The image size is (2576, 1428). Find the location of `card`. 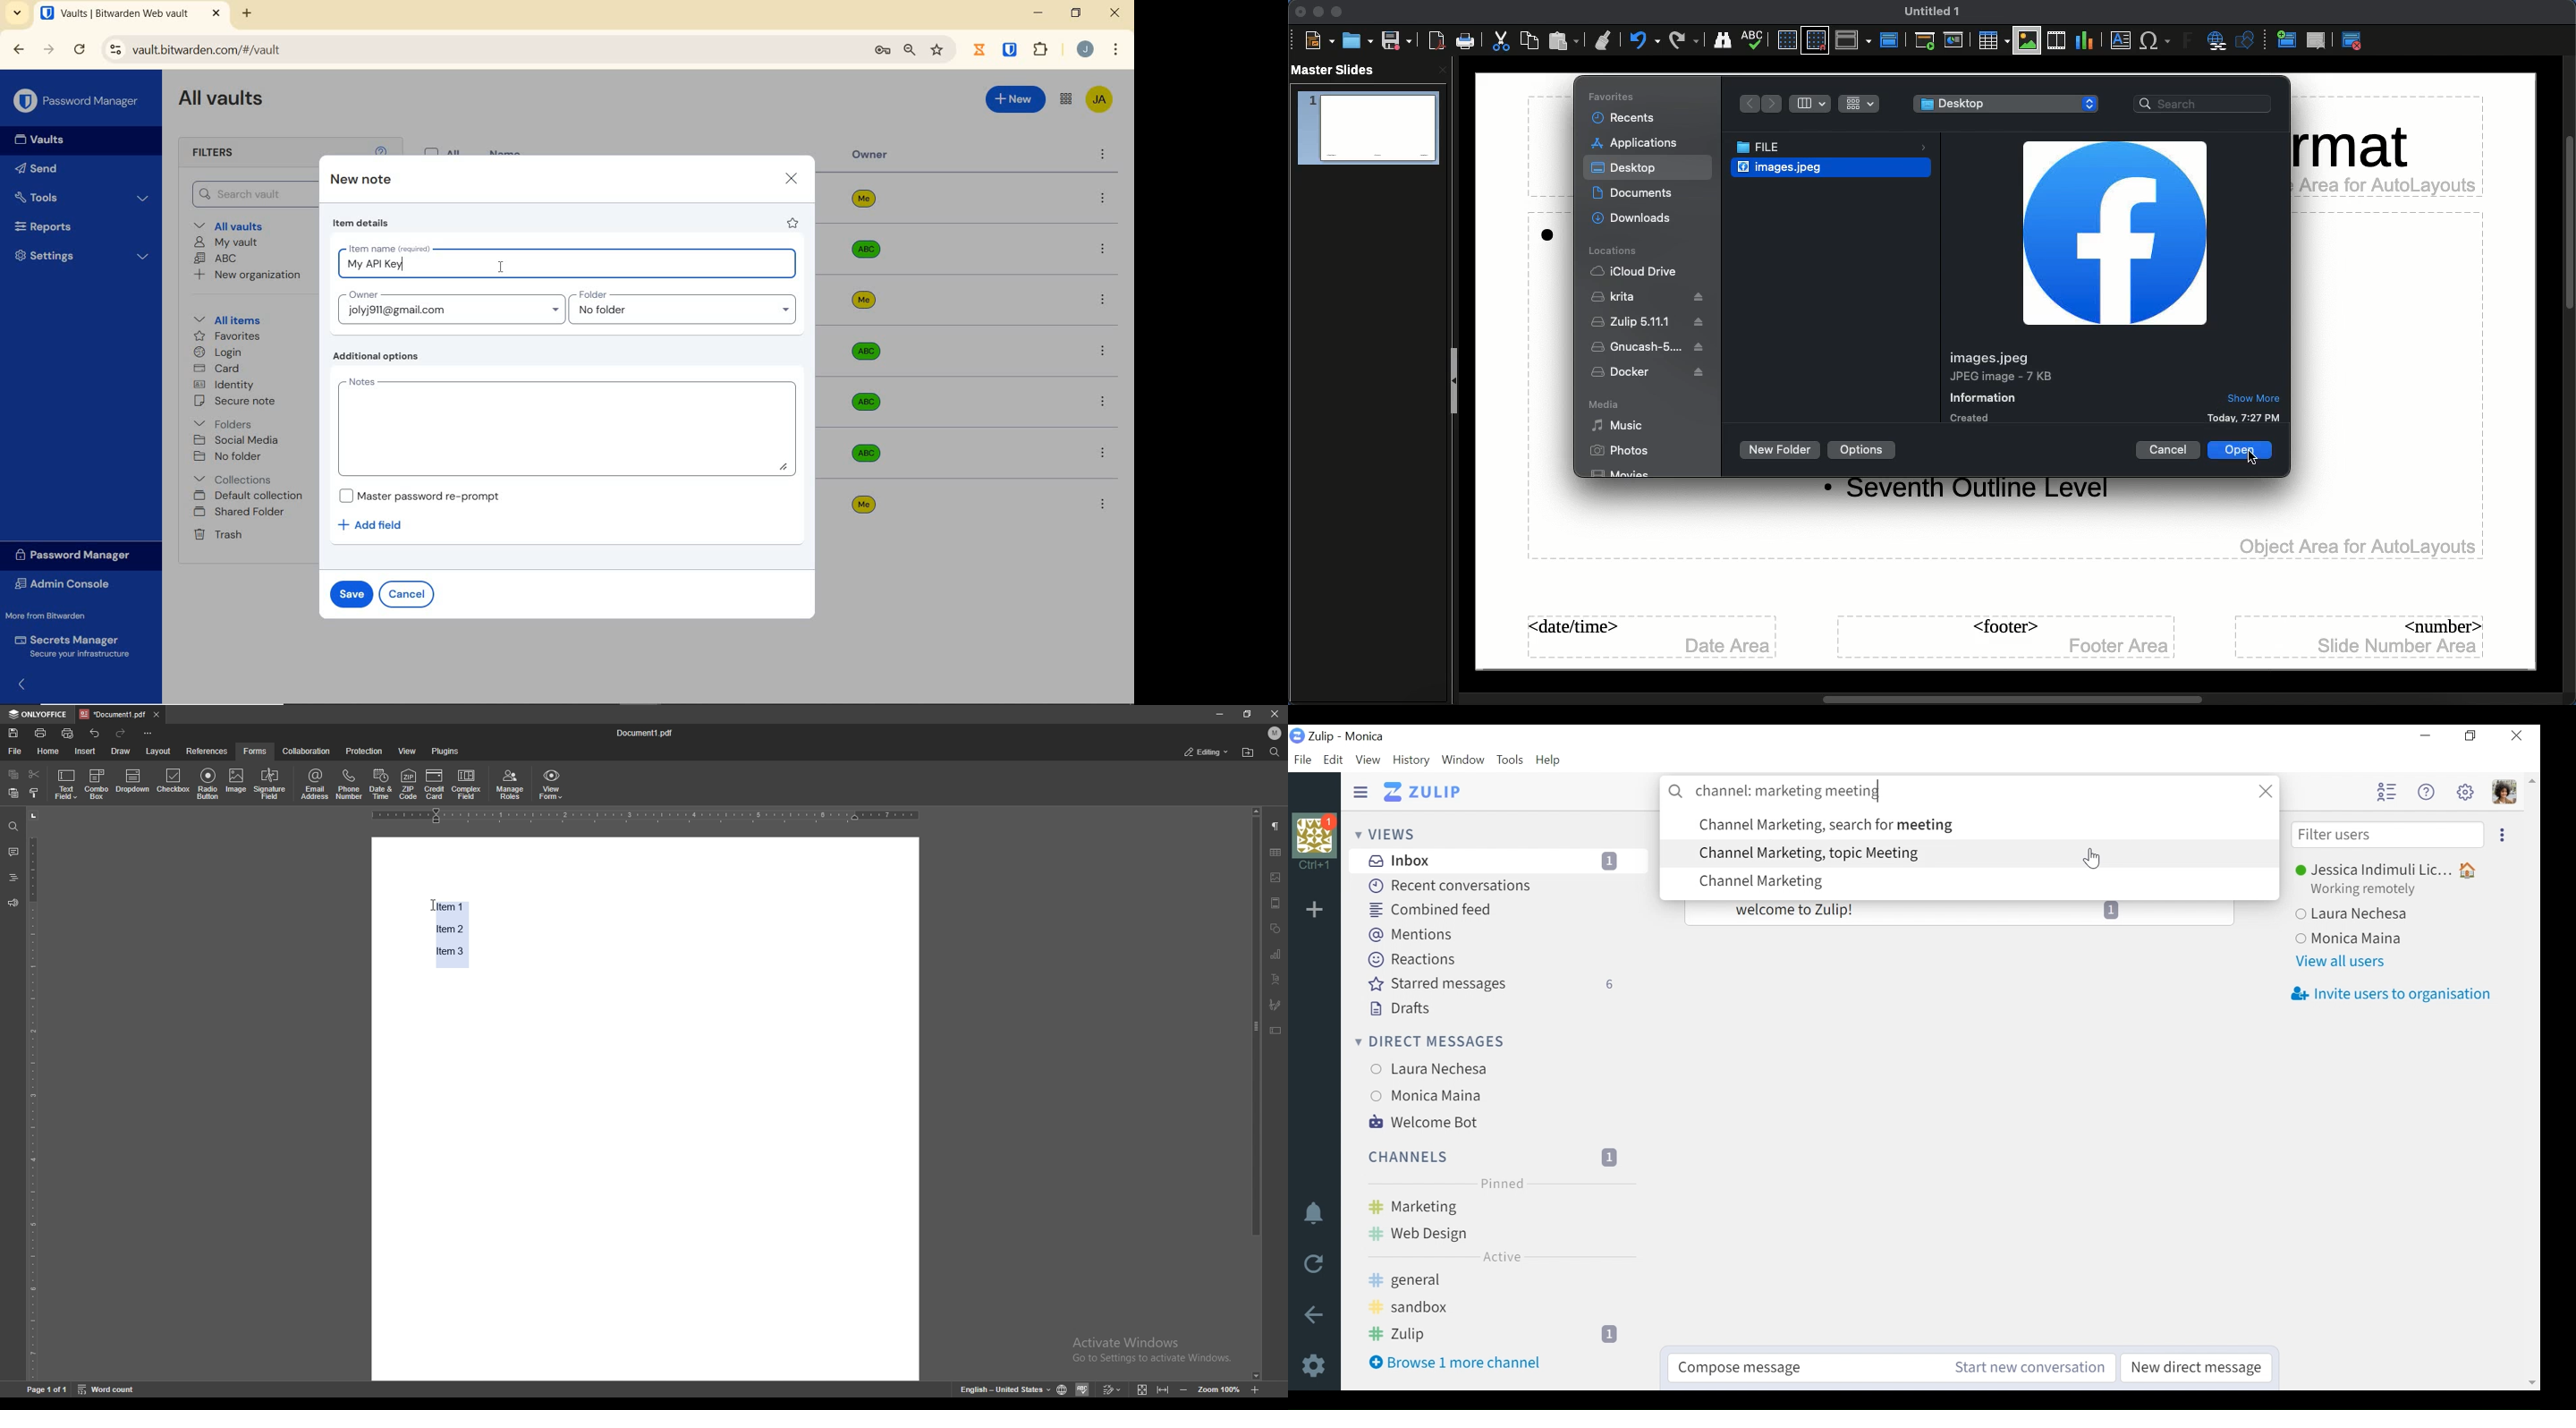

card is located at coordinates (219, 369).